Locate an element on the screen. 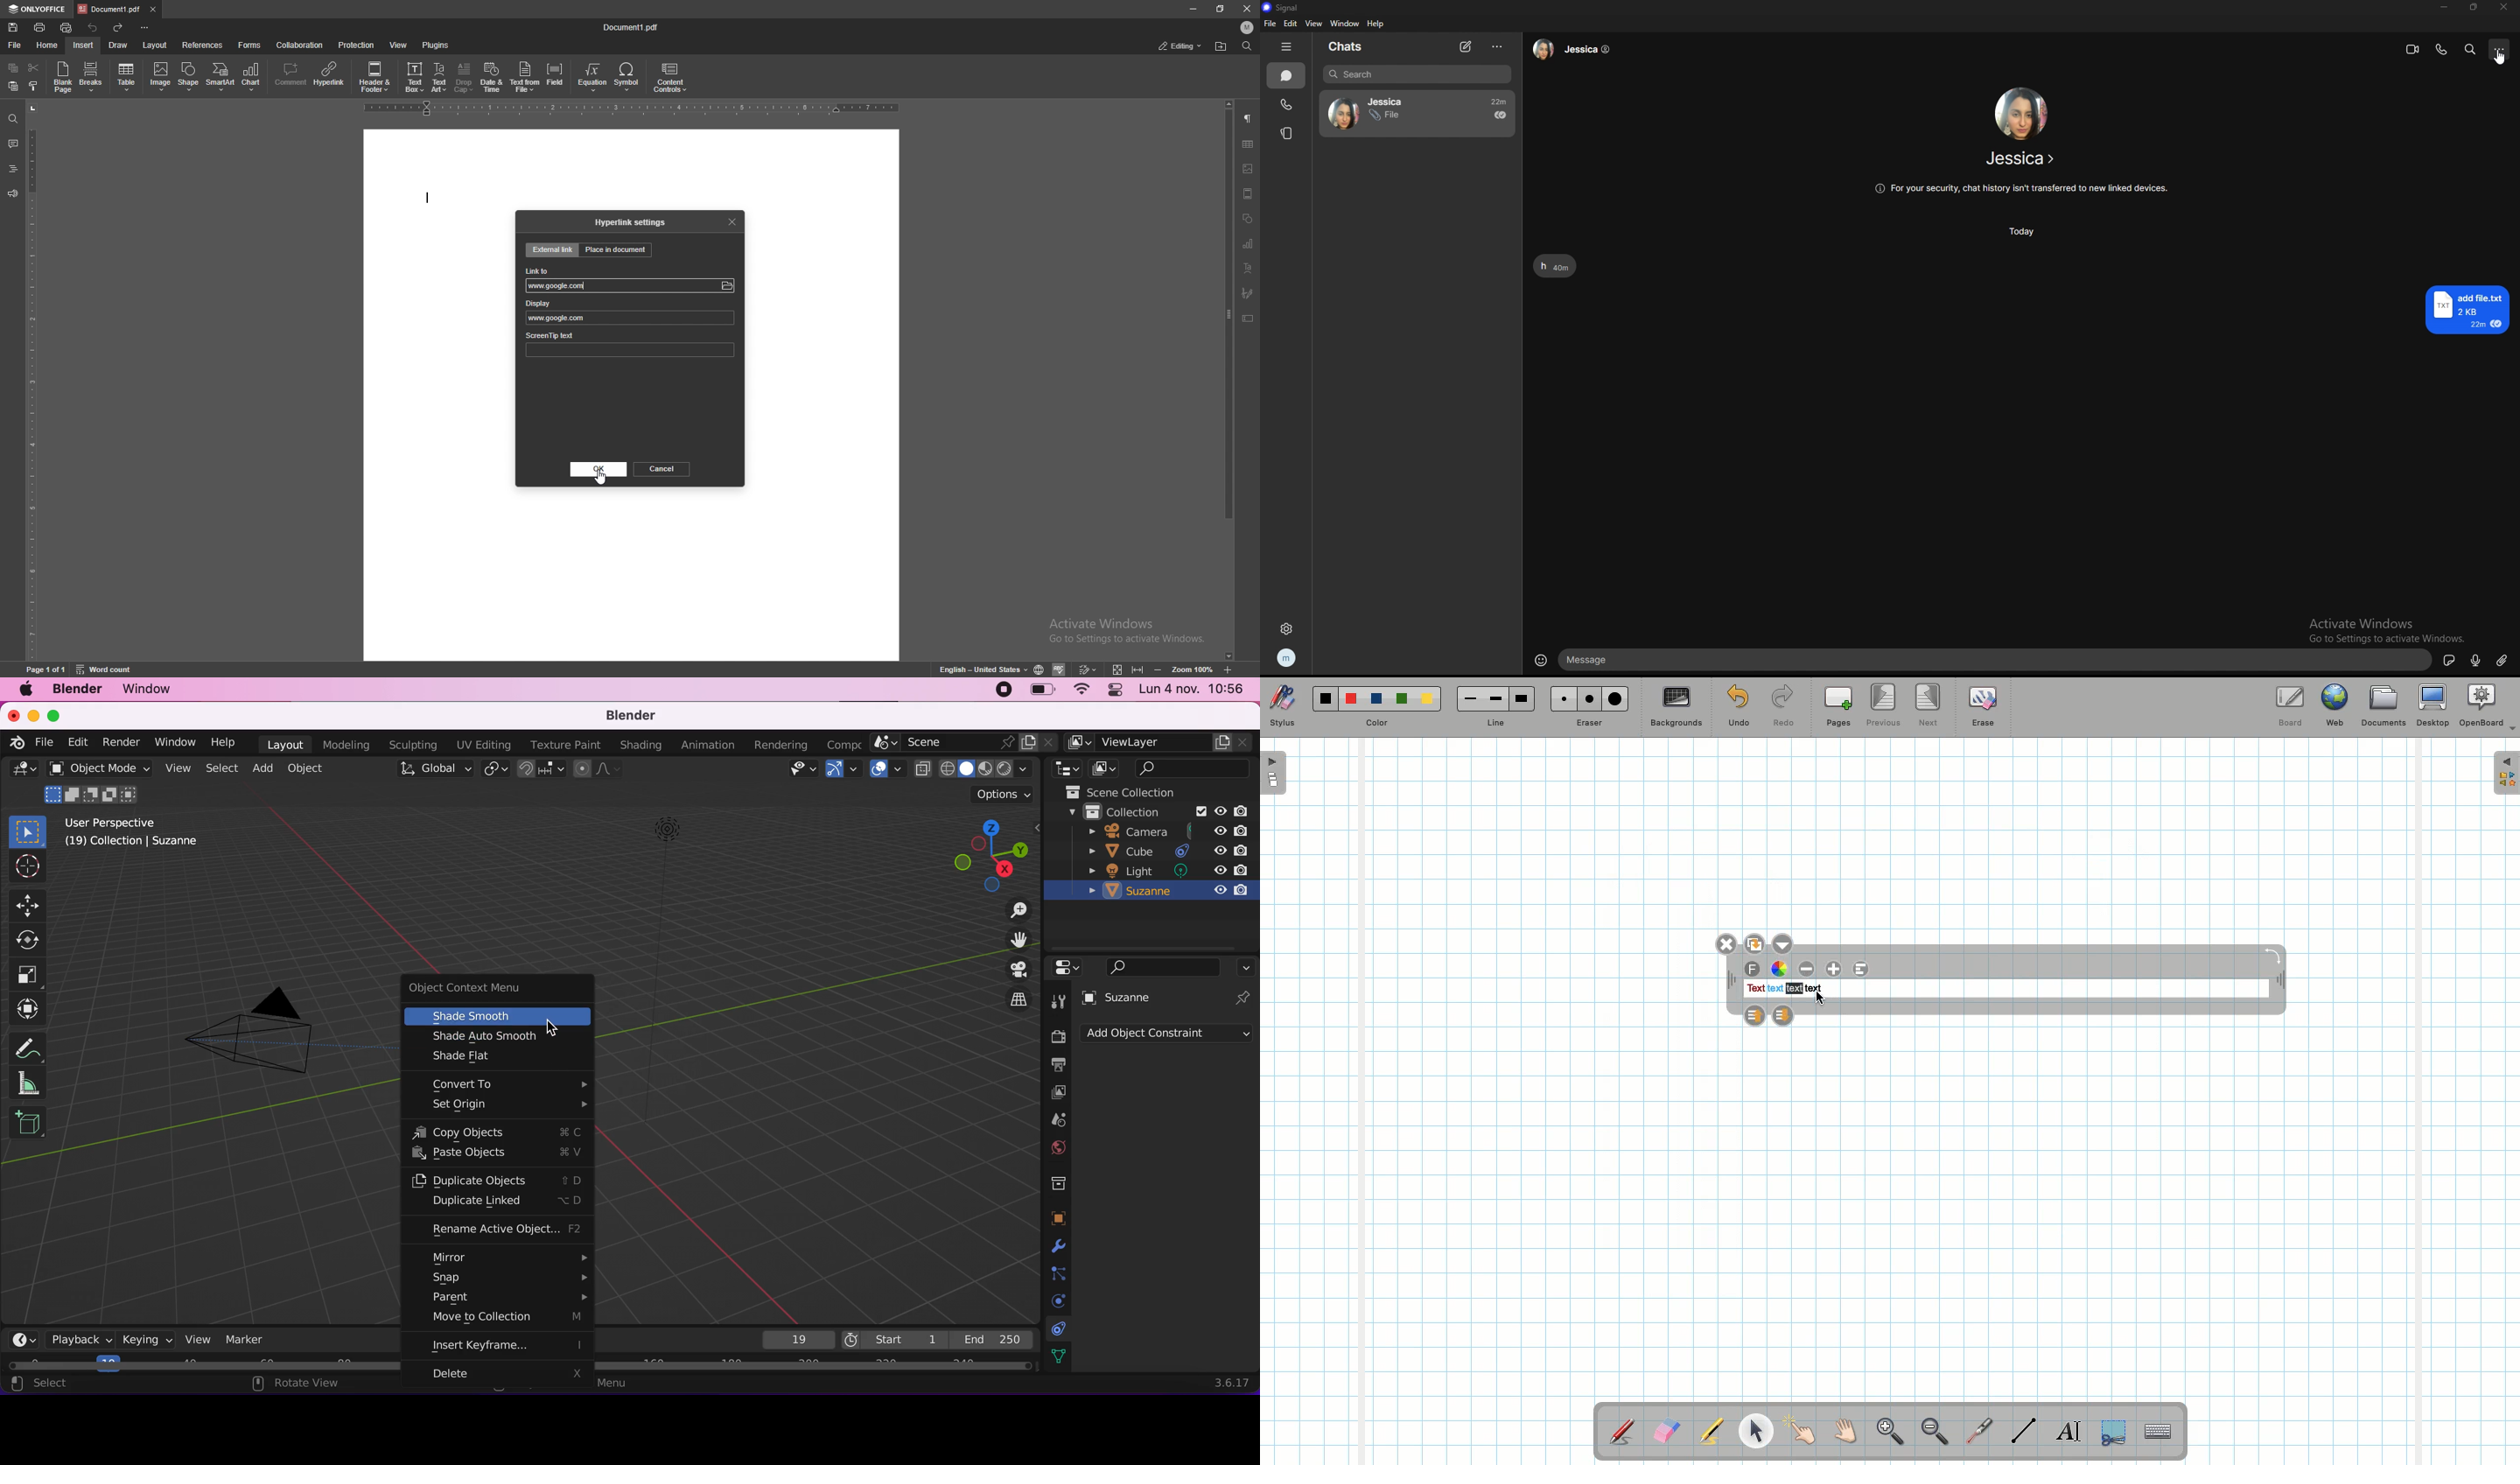 The width and height of the screenshot is (2520, 1484). attachment is located at coordinates (2502, 660).